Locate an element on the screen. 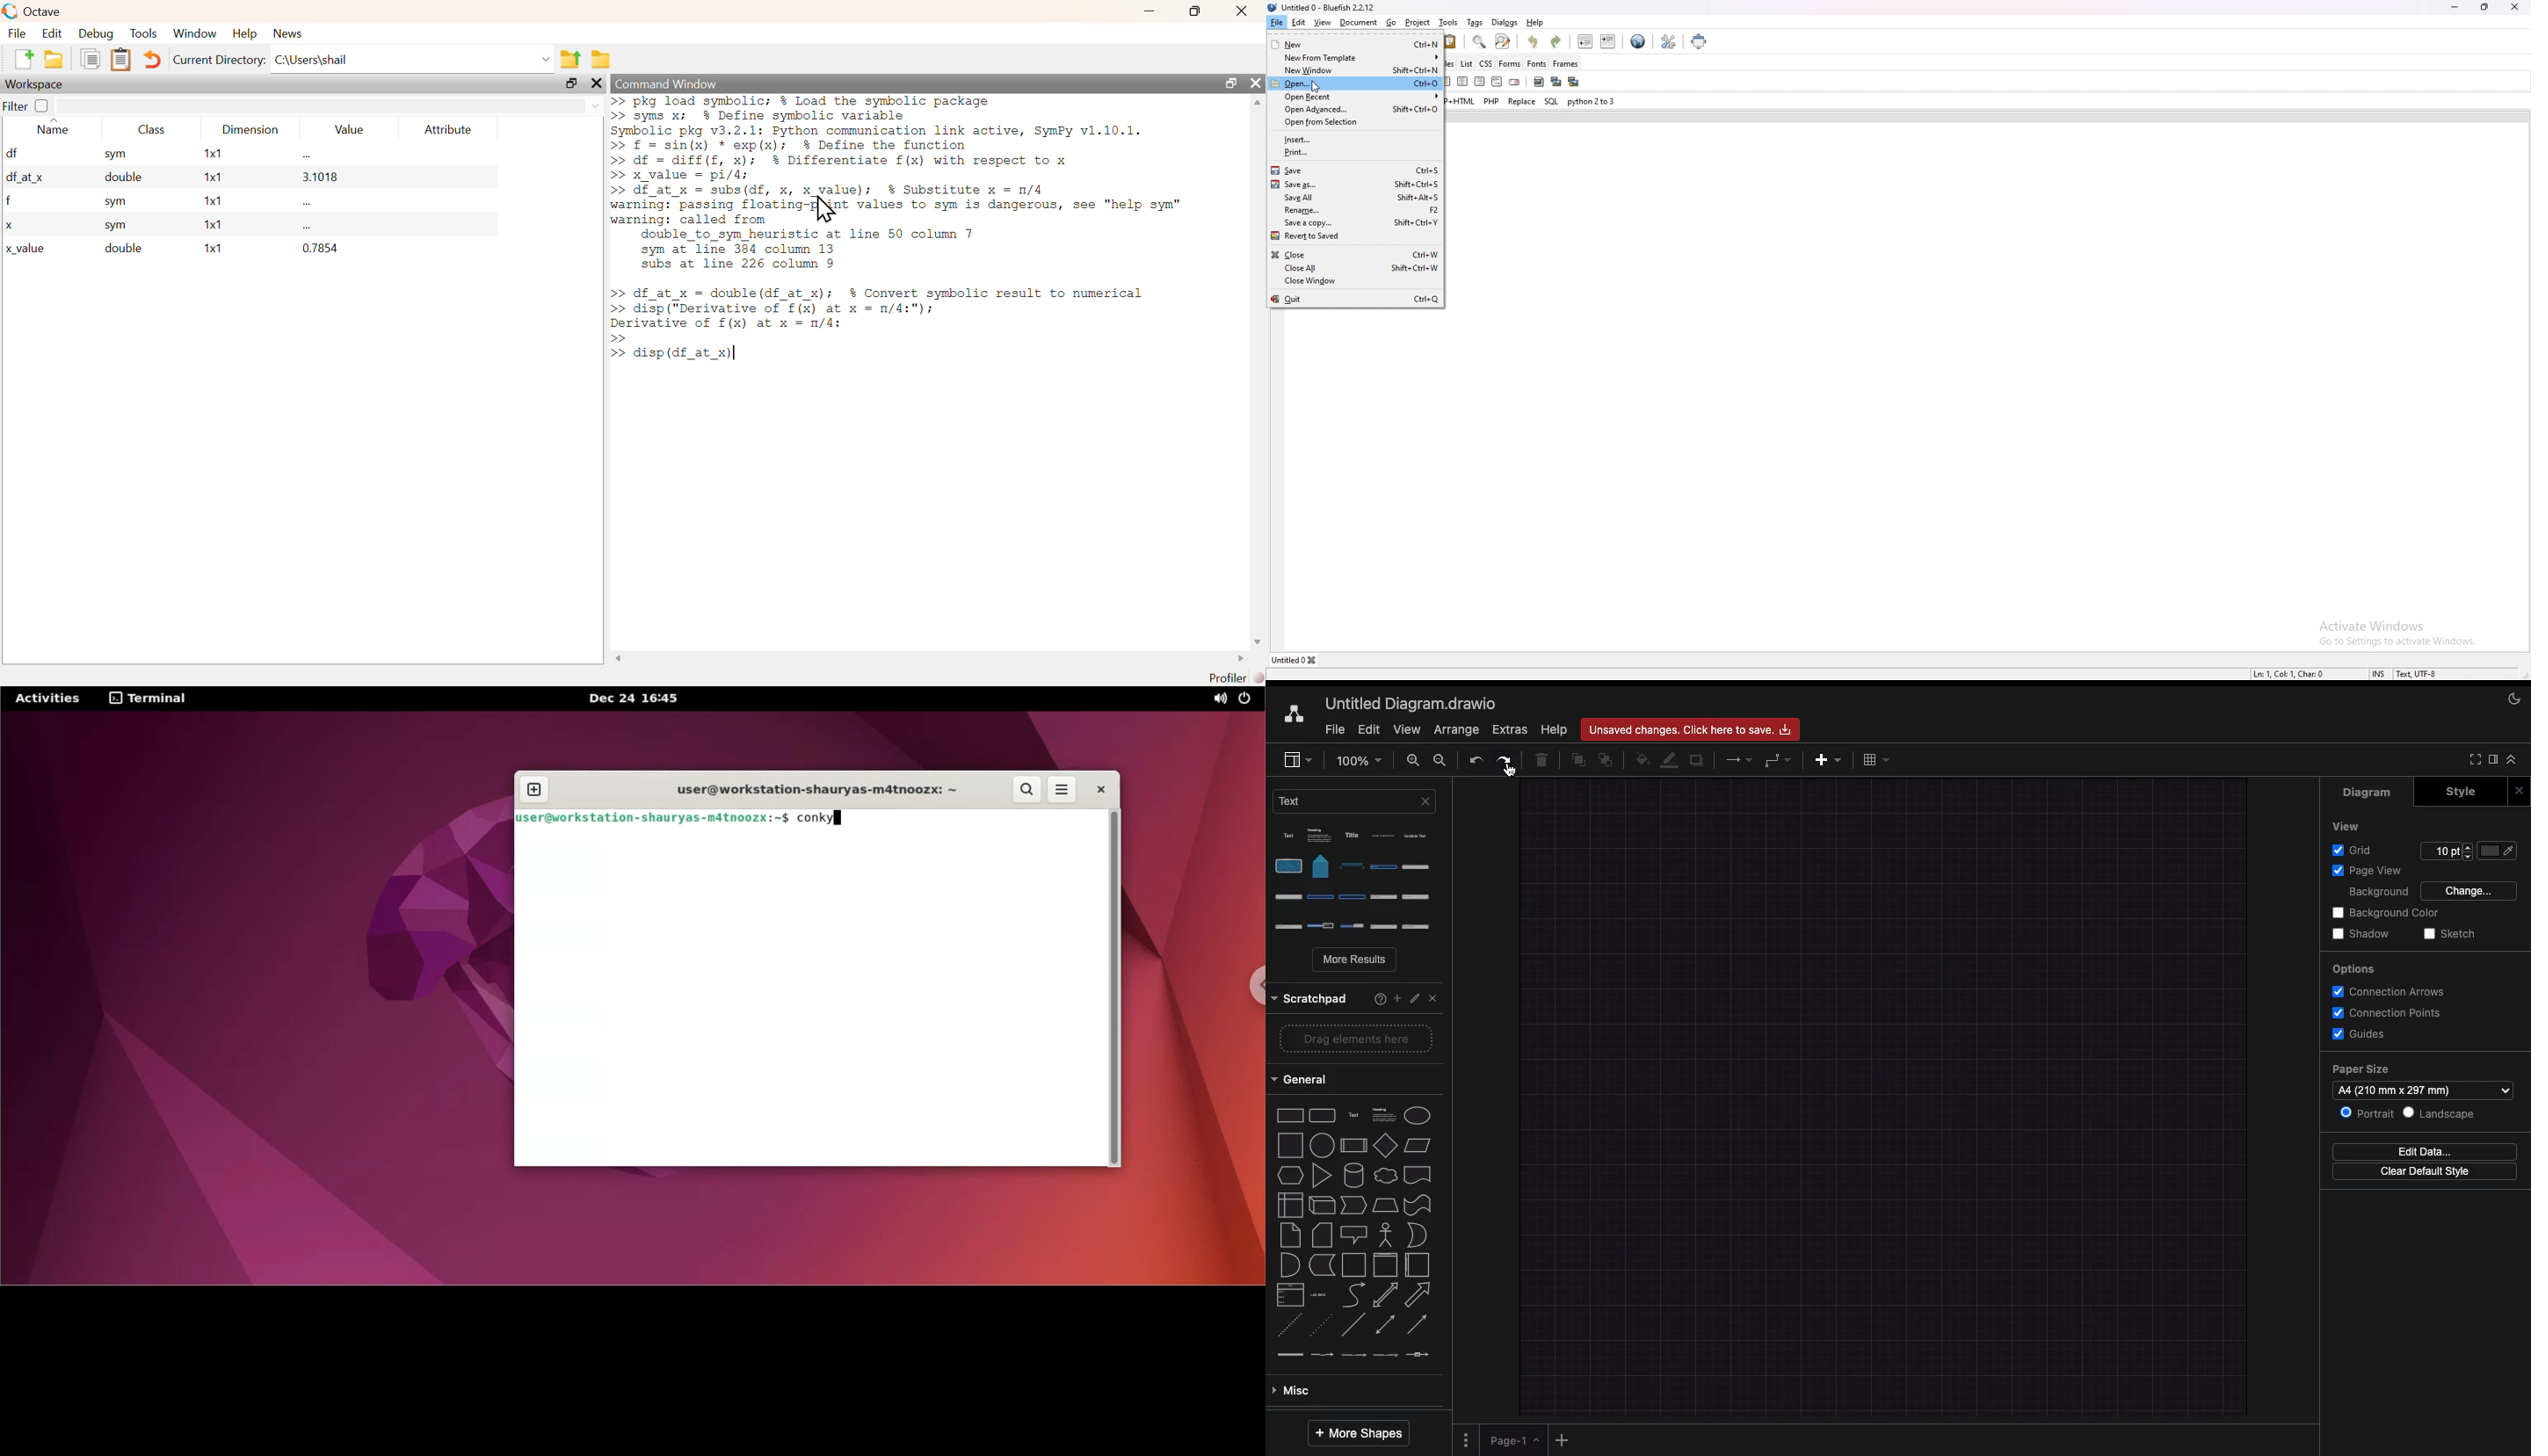  Undo is located at coordinates (1476, 761).